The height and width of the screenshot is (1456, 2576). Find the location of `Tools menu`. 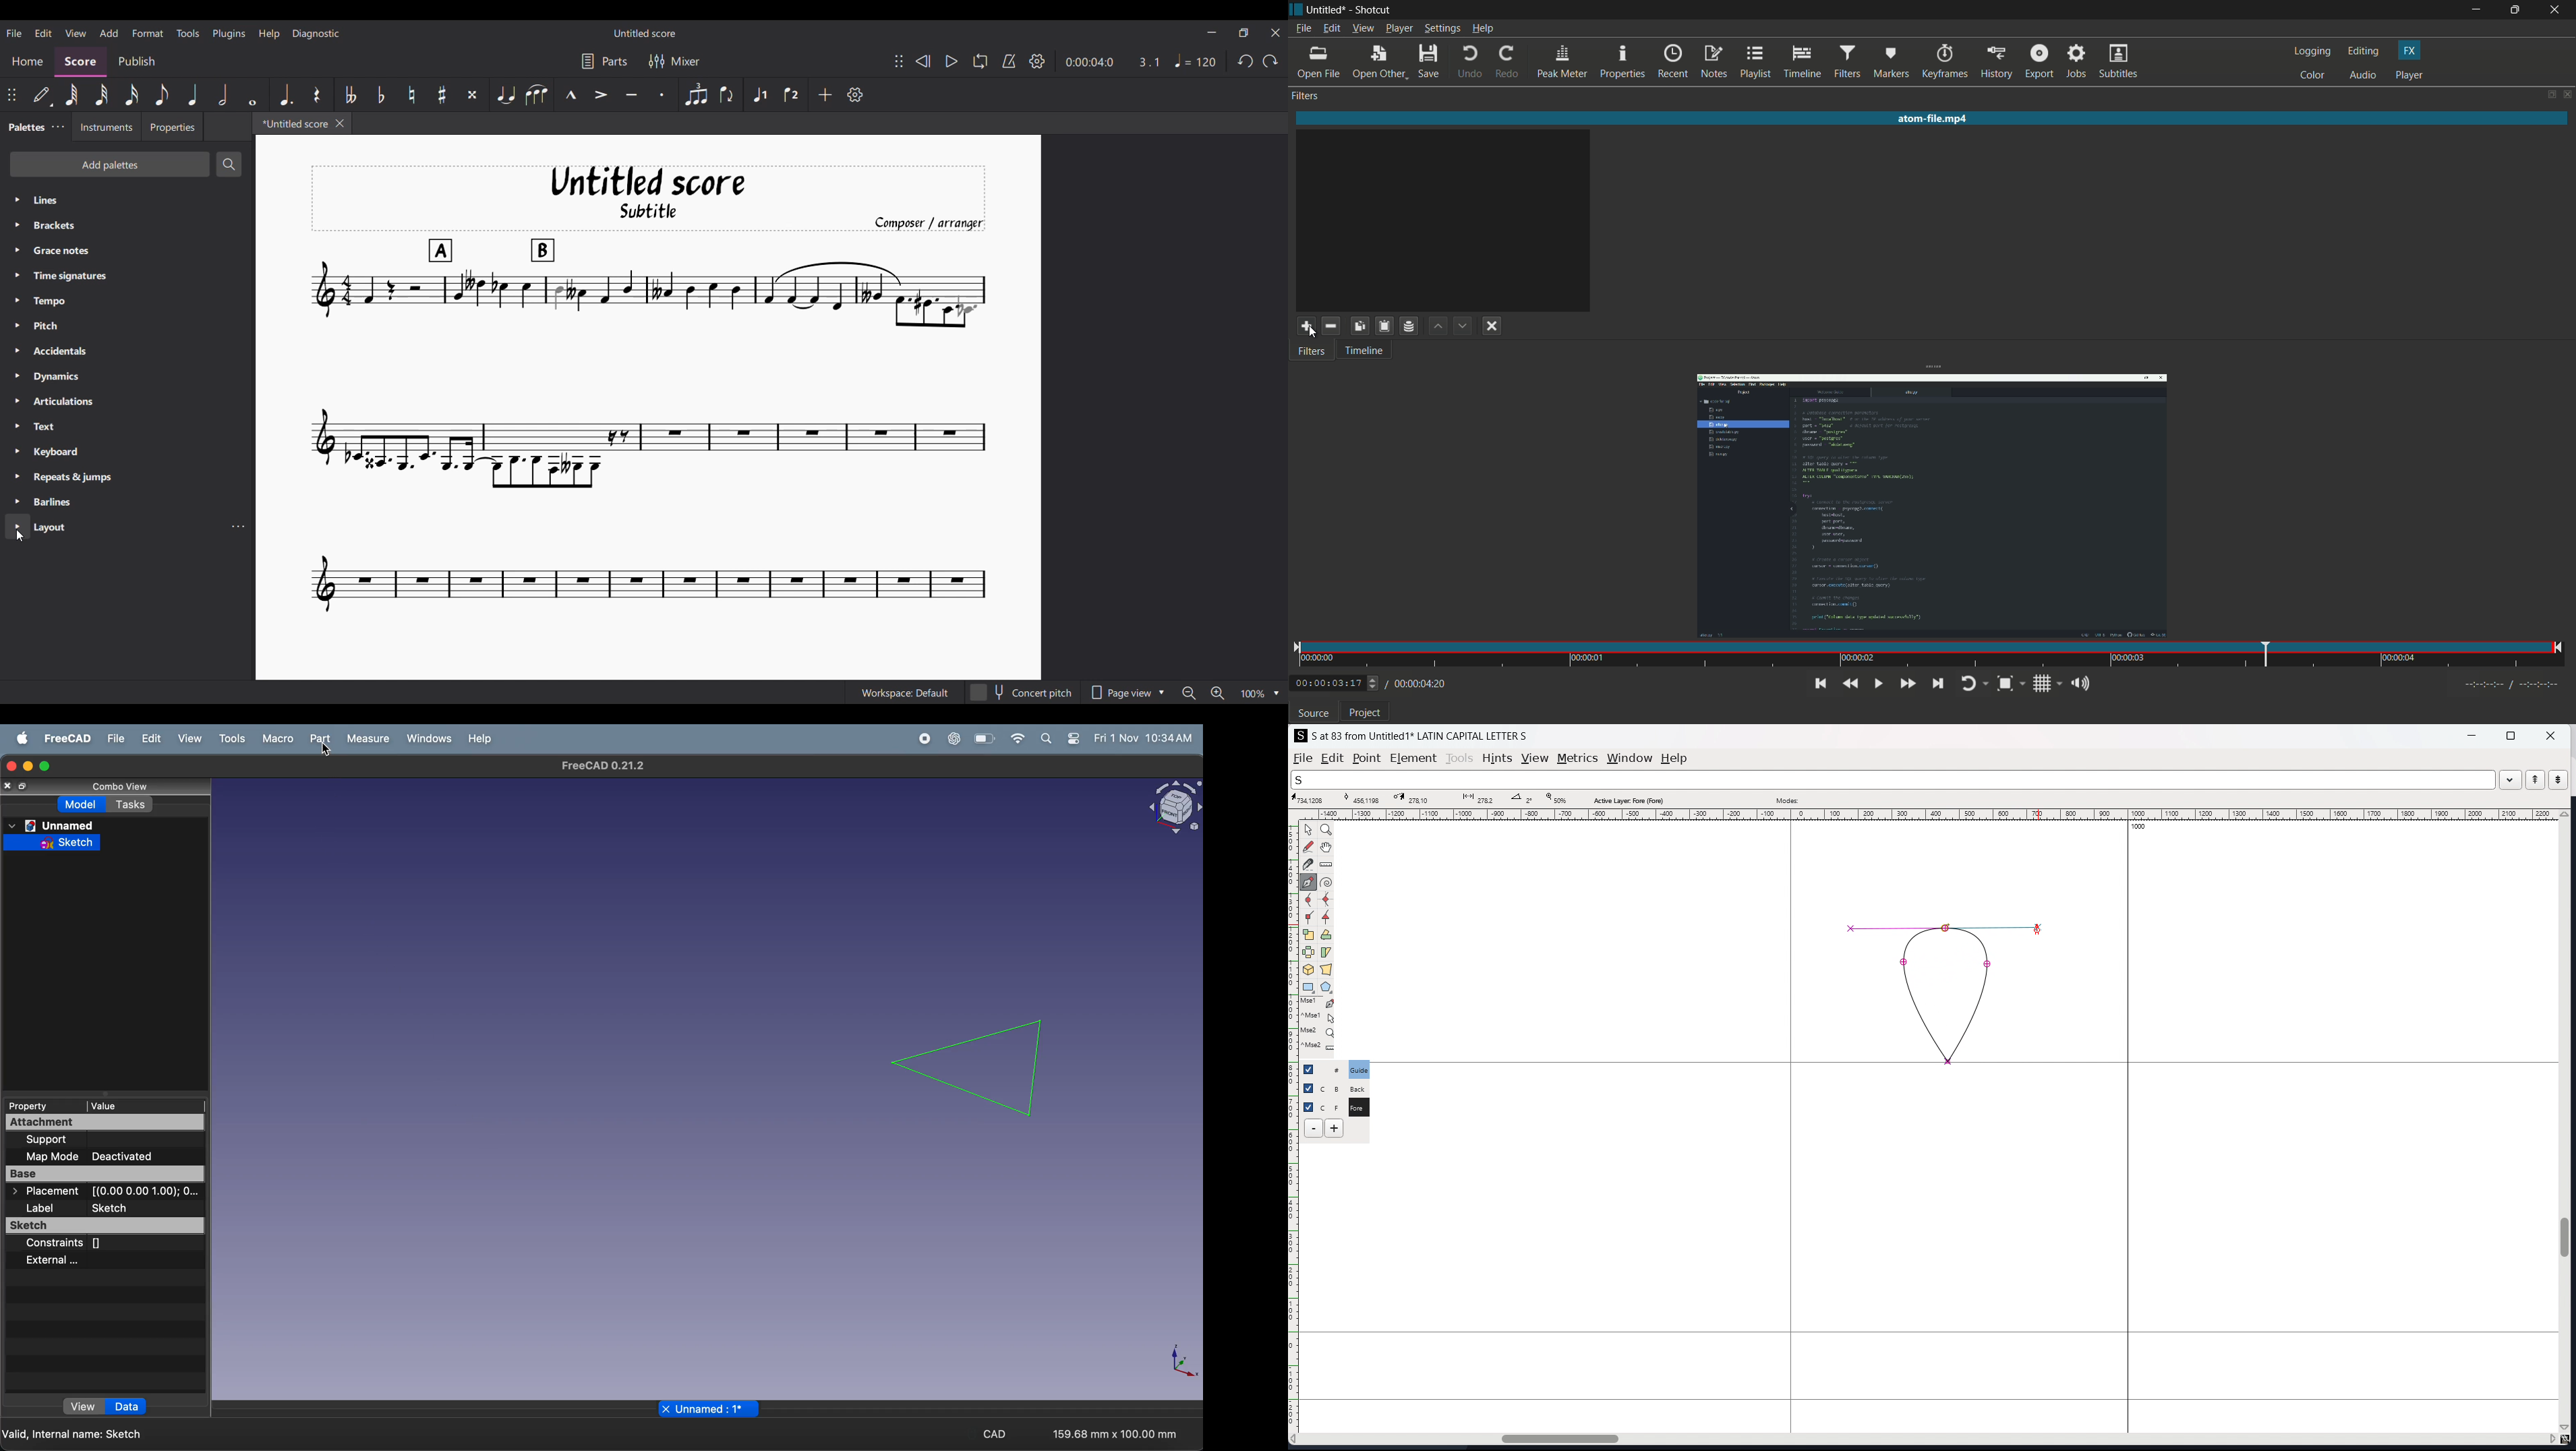

Tools menu is located at coordinates (188, 33).